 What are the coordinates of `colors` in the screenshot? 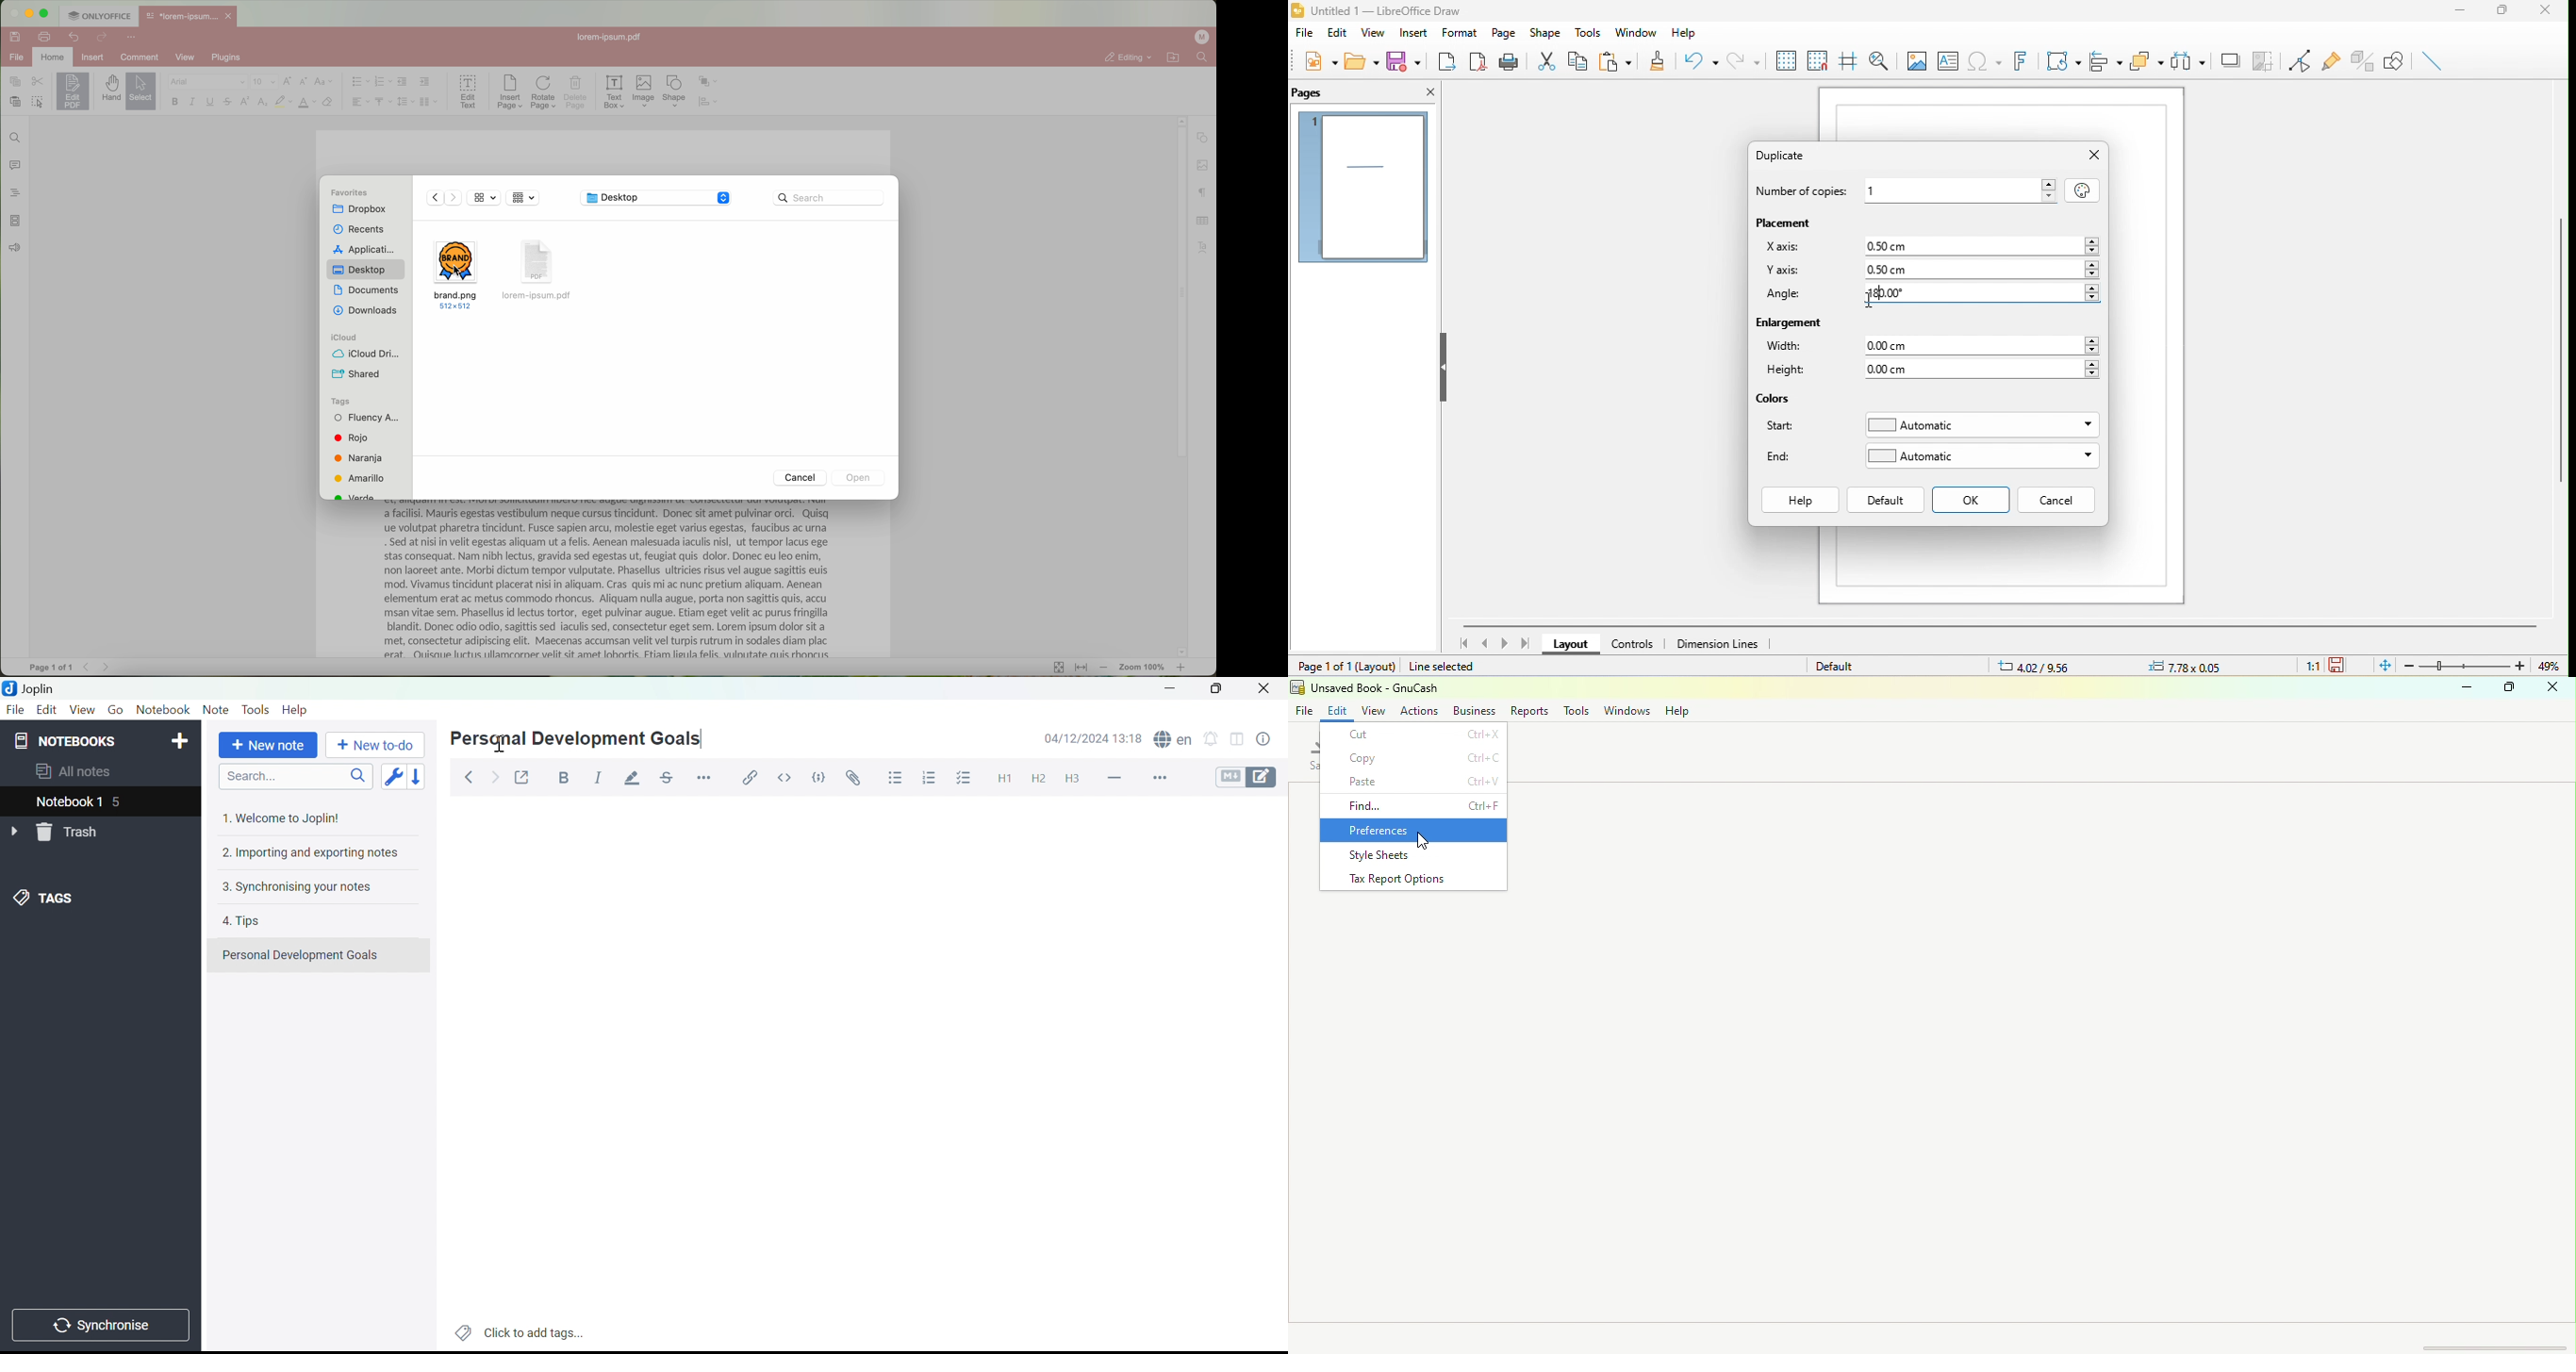 It's located at (1776, 399).